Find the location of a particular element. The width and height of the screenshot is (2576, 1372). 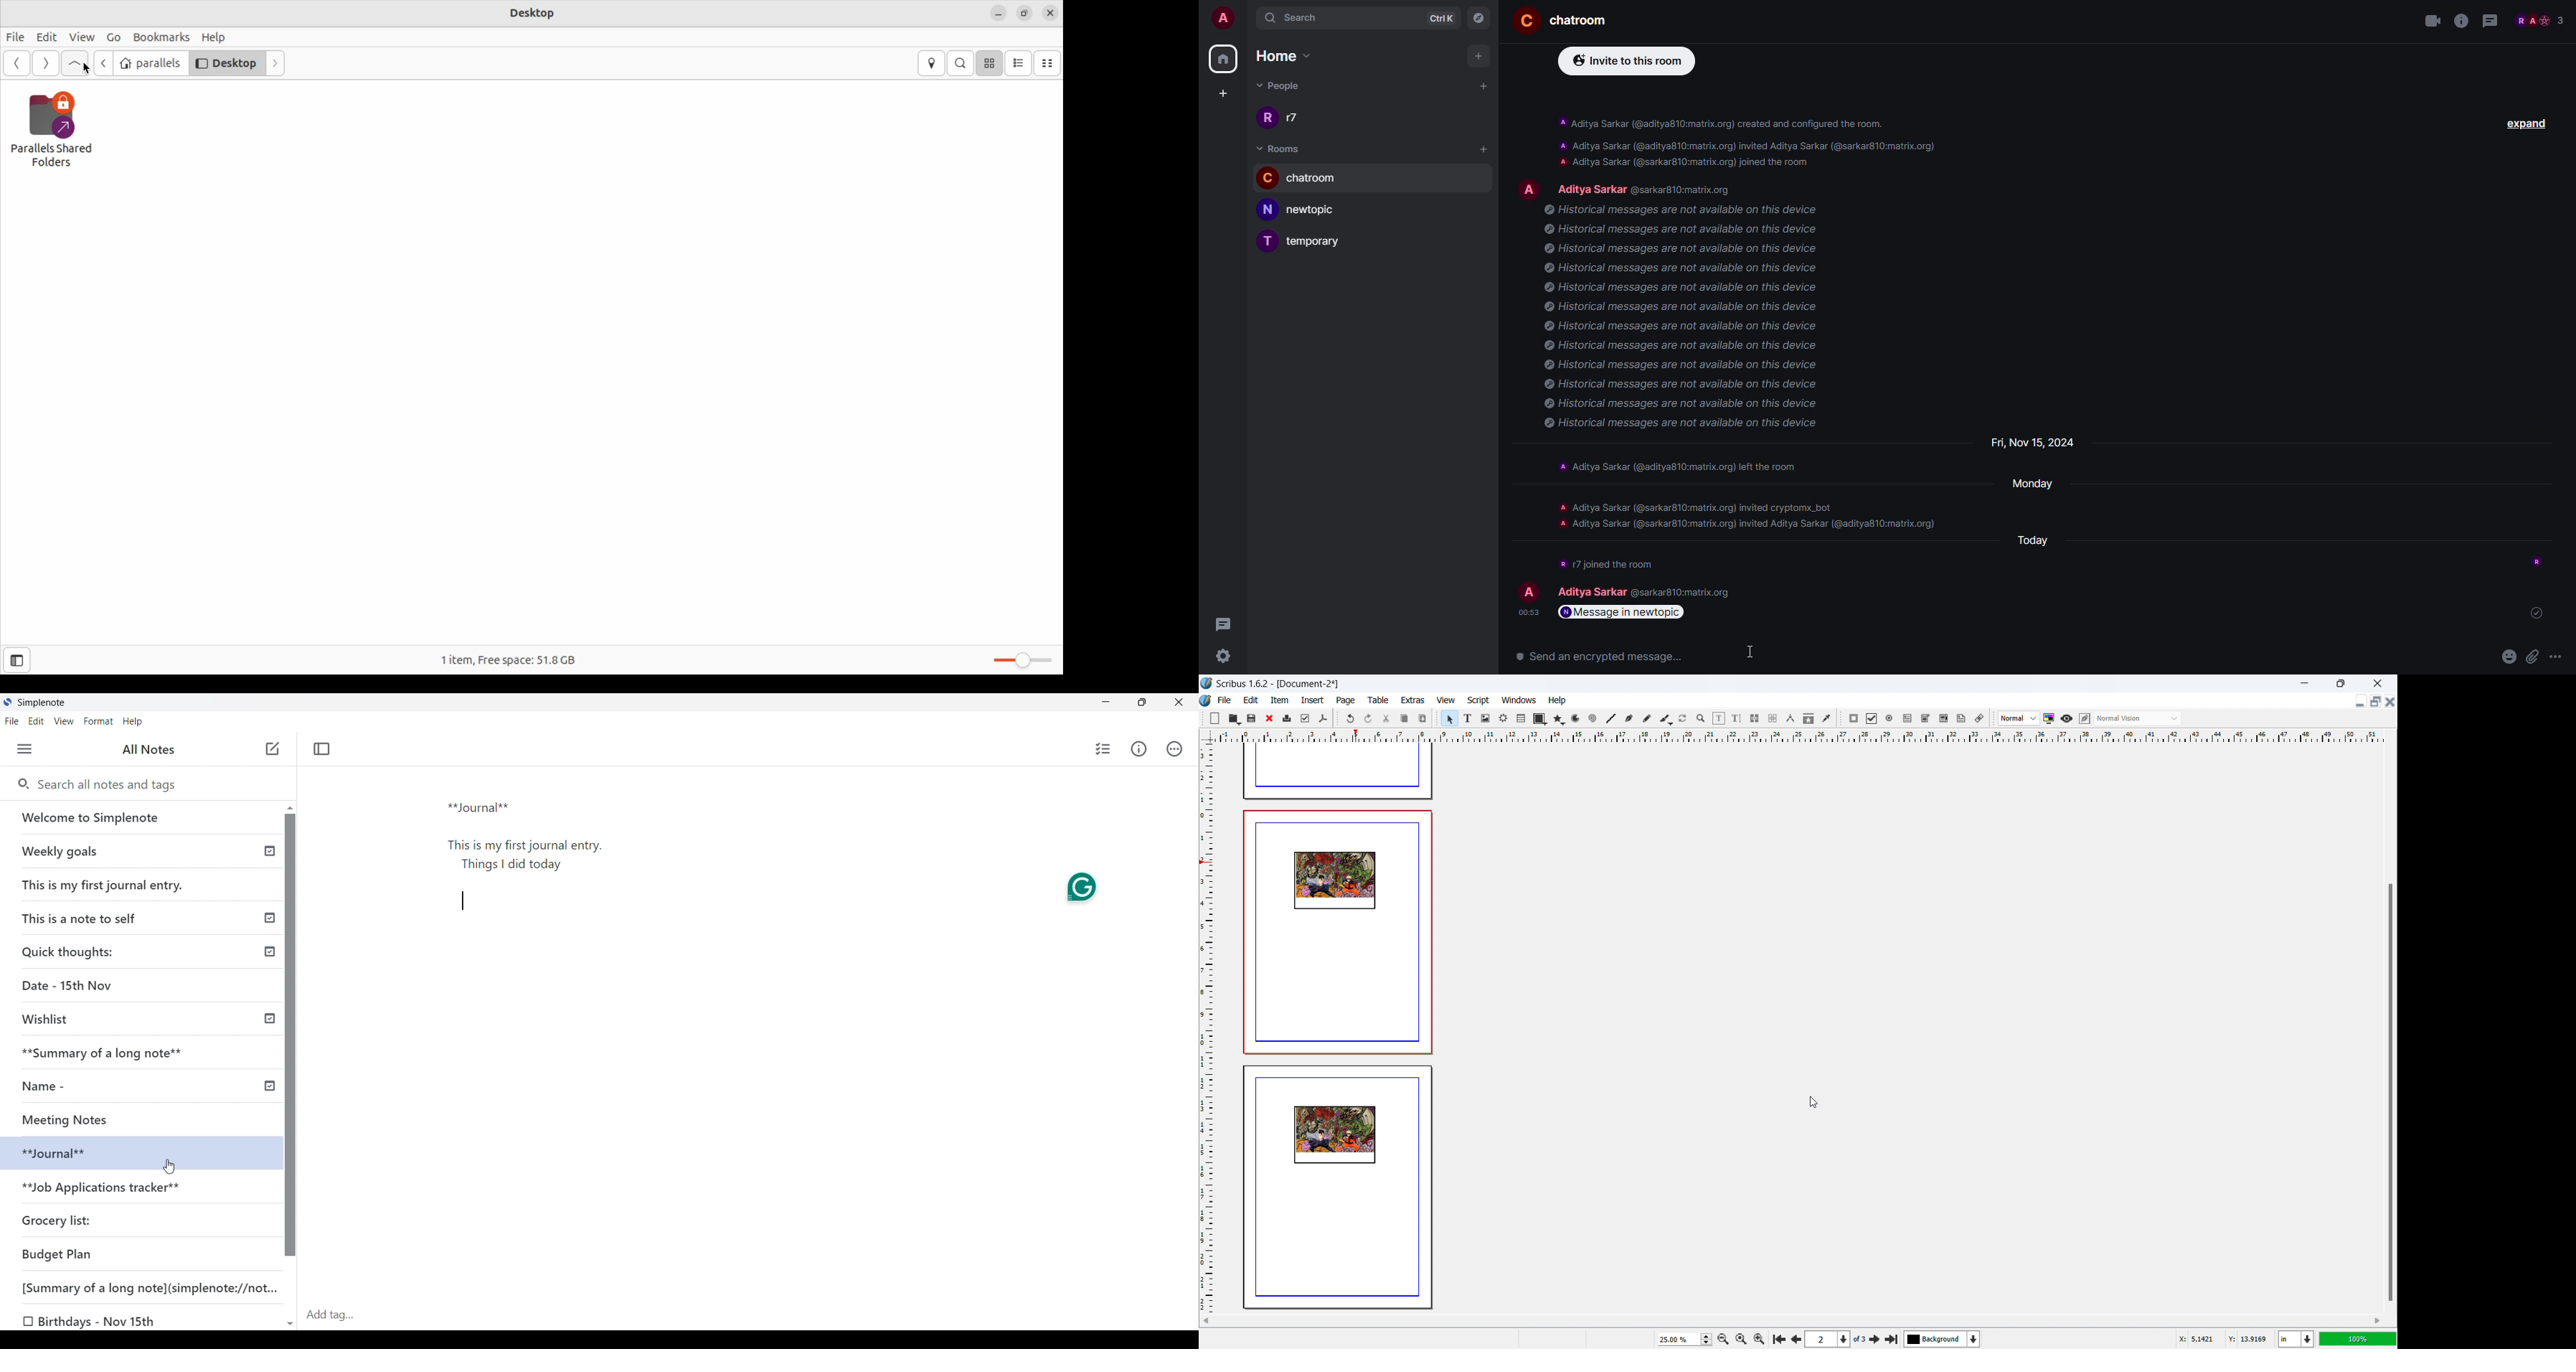

profile is located at coordinates (1529, 591).